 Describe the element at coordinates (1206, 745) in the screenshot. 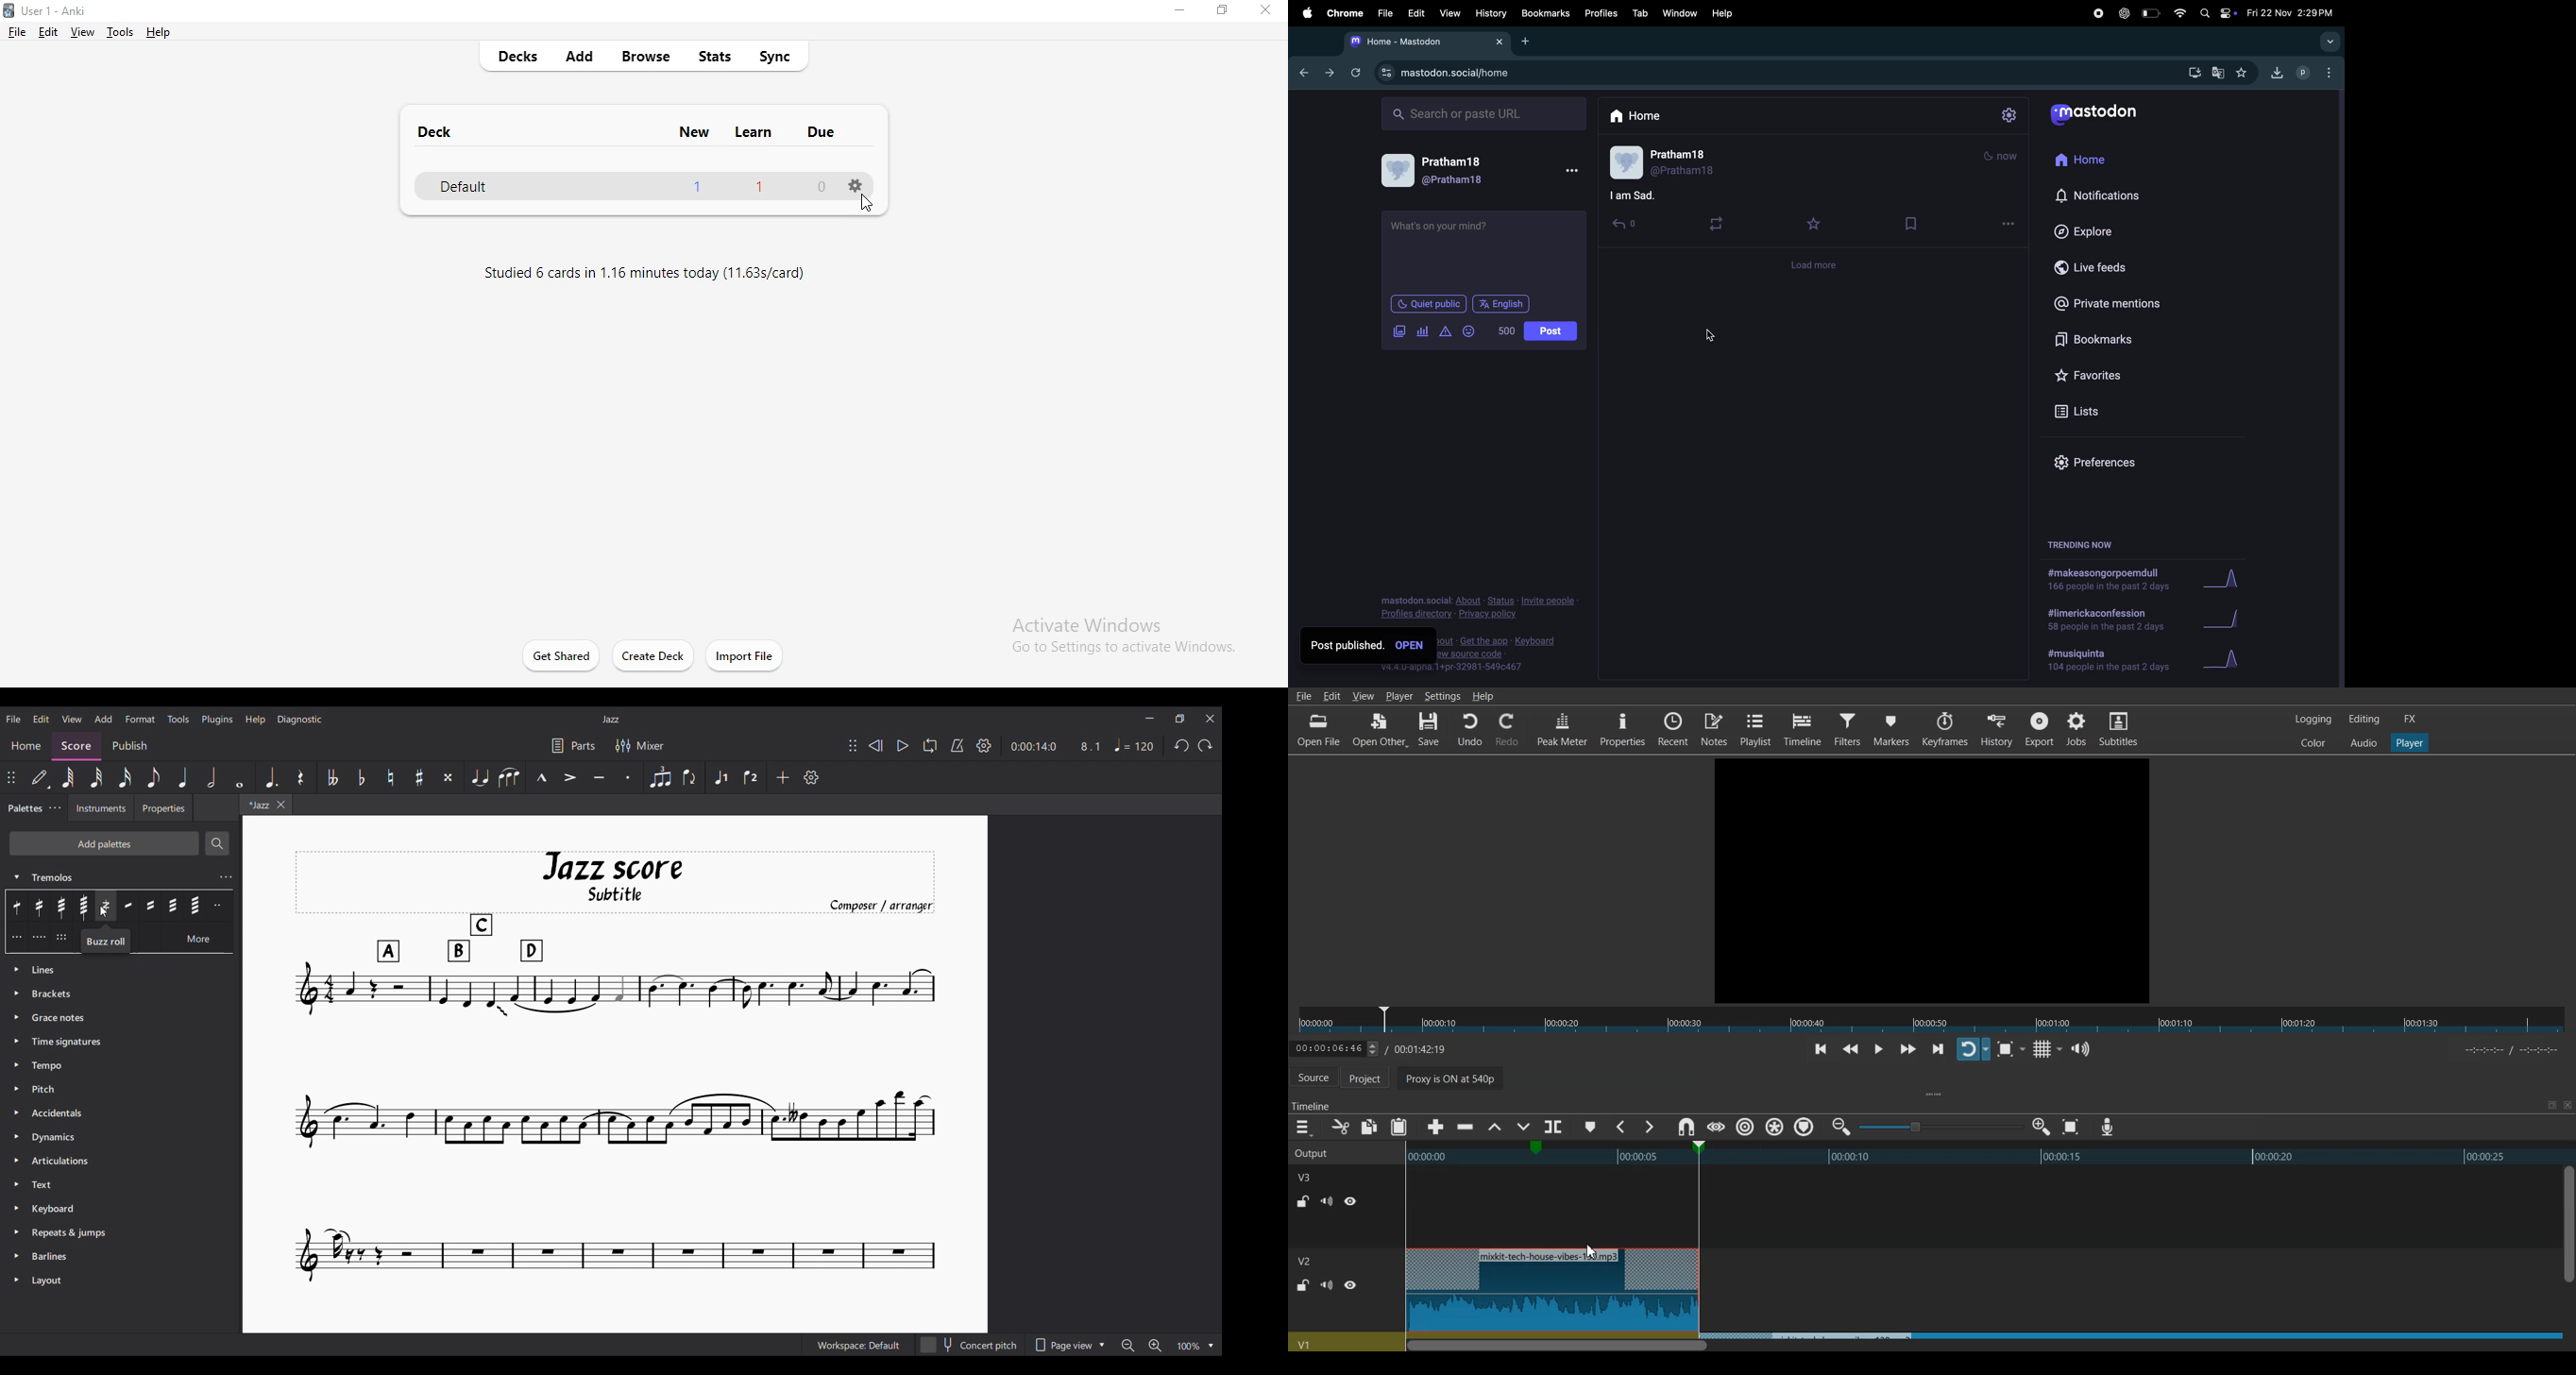

I see `Redo` at that location.